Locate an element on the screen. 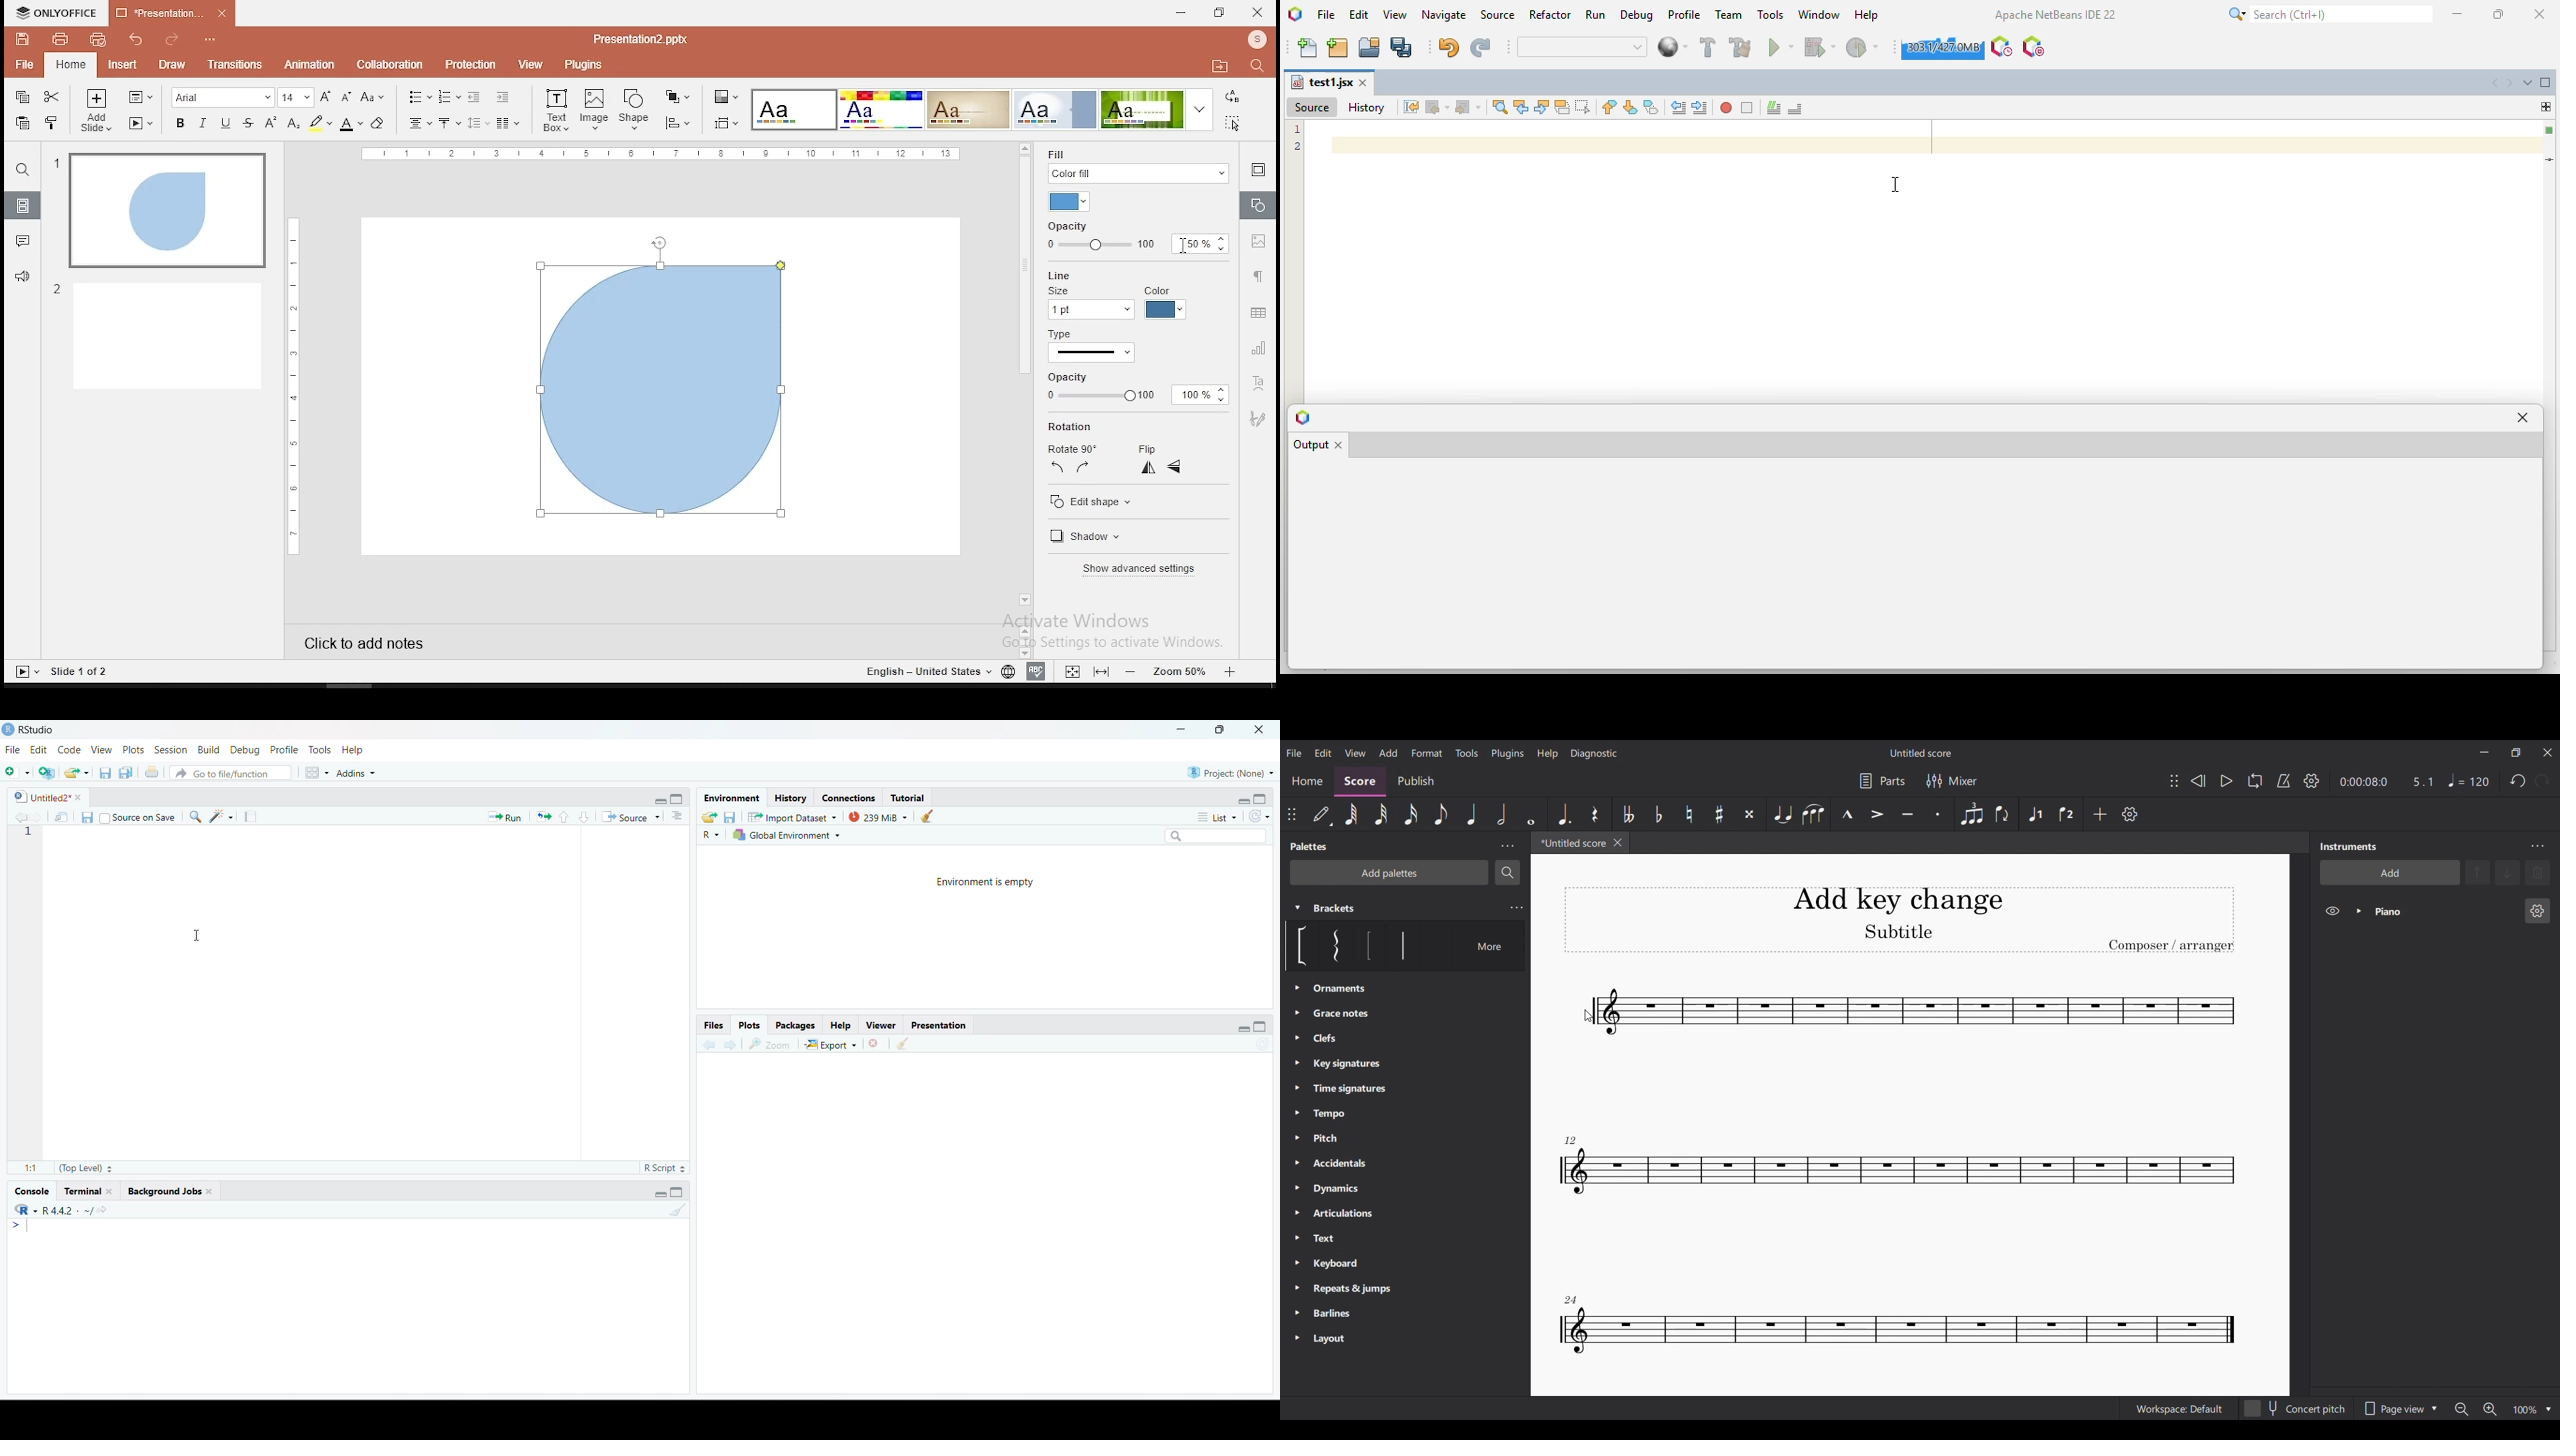 The width and height of the screenshot is (2576, 1456). slide 2 is located at coordinates (157, 335).